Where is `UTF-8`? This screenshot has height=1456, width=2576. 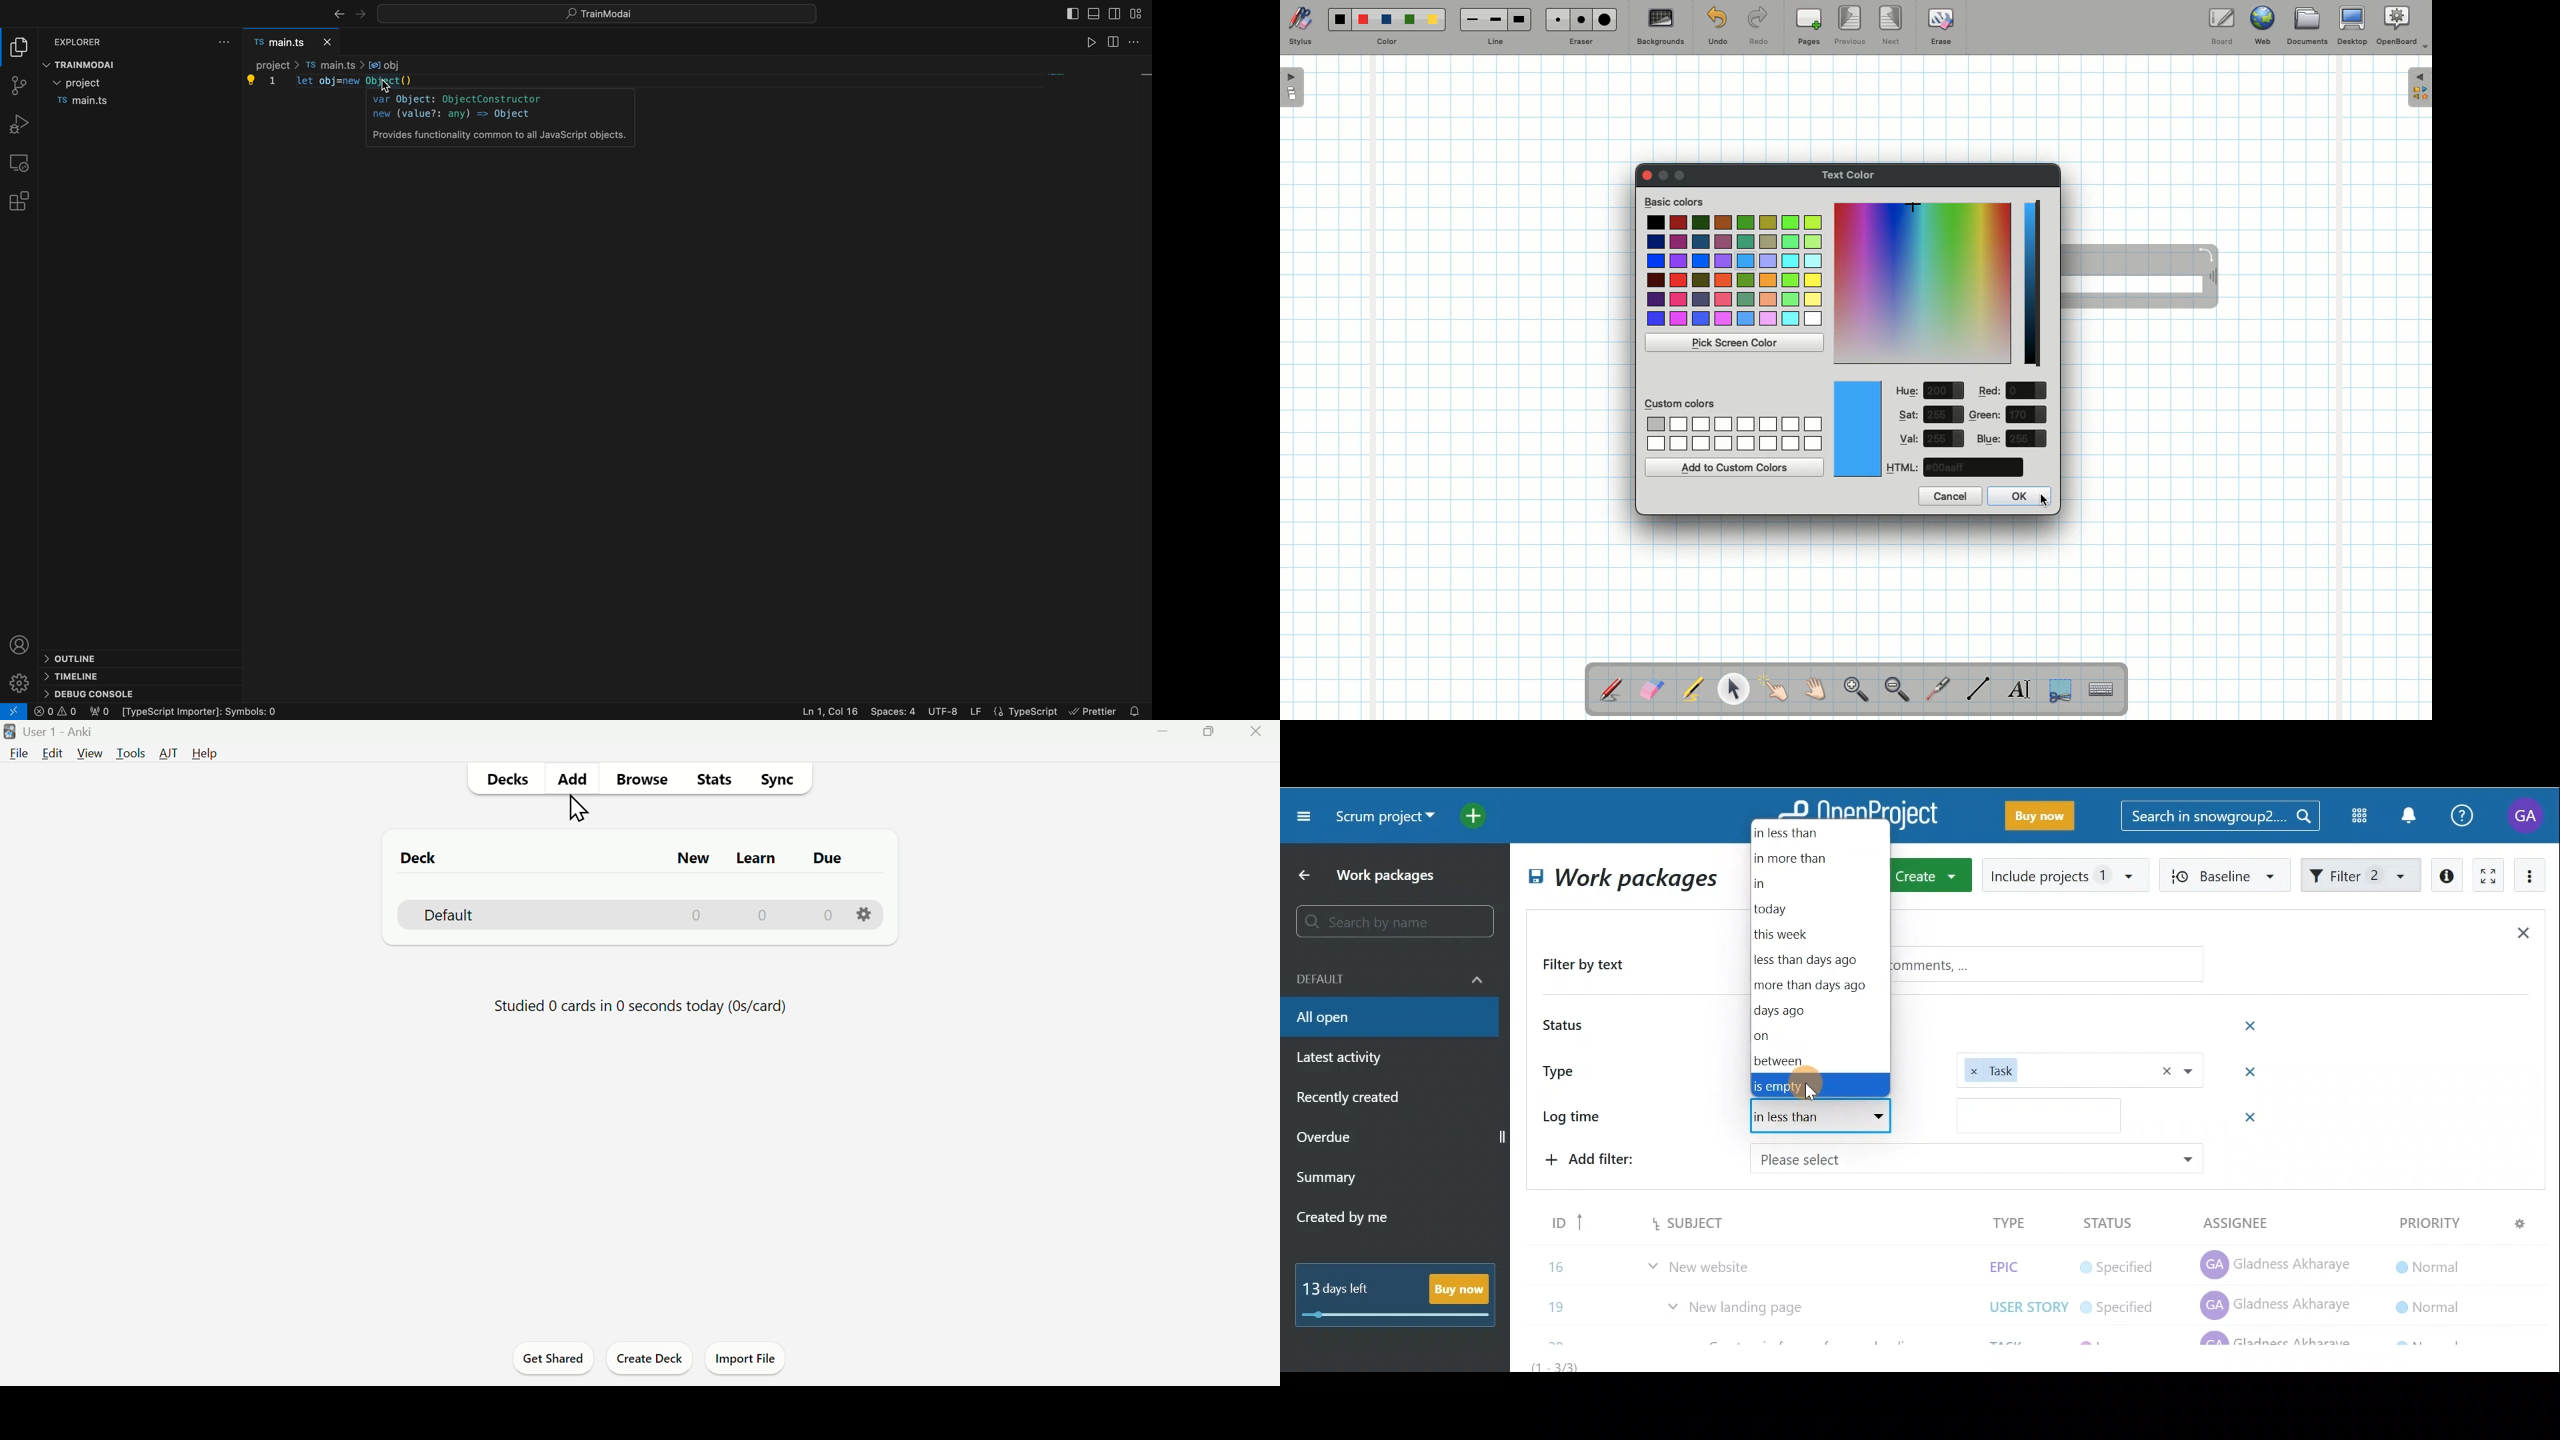
UTF-8 is located at coordinates (943, 710).